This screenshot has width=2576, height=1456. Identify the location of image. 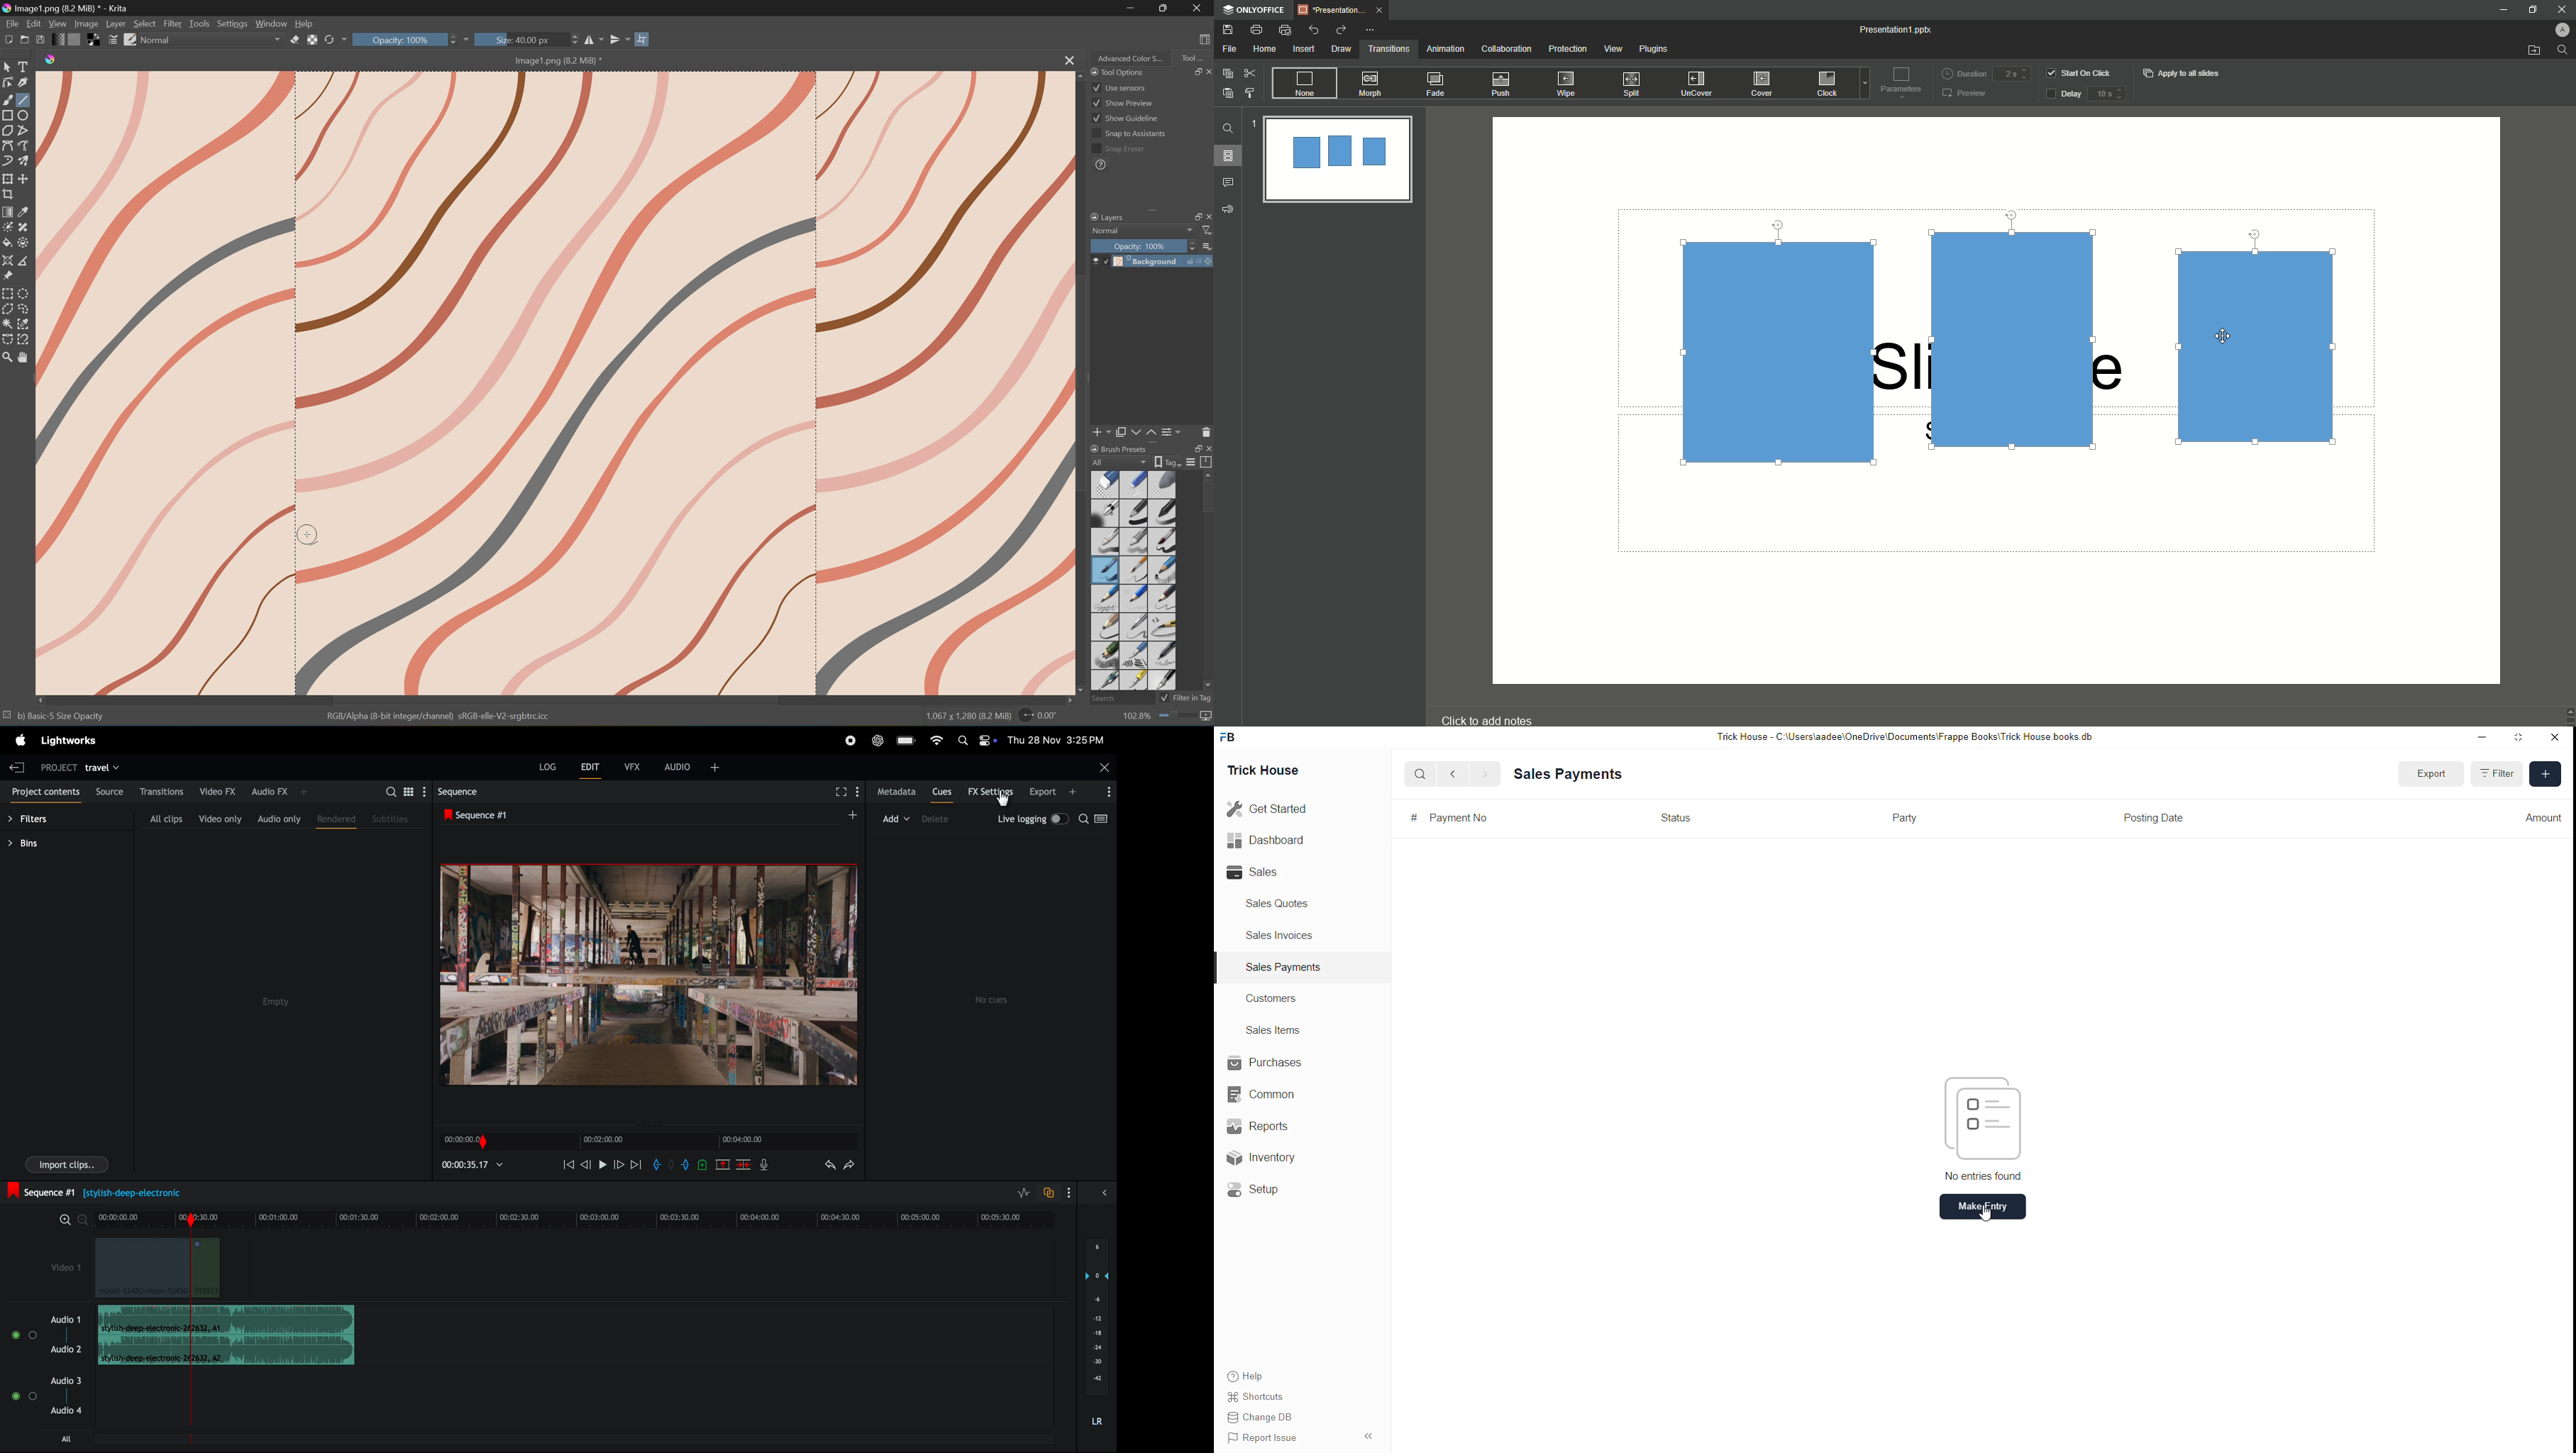
(1984, 1118).